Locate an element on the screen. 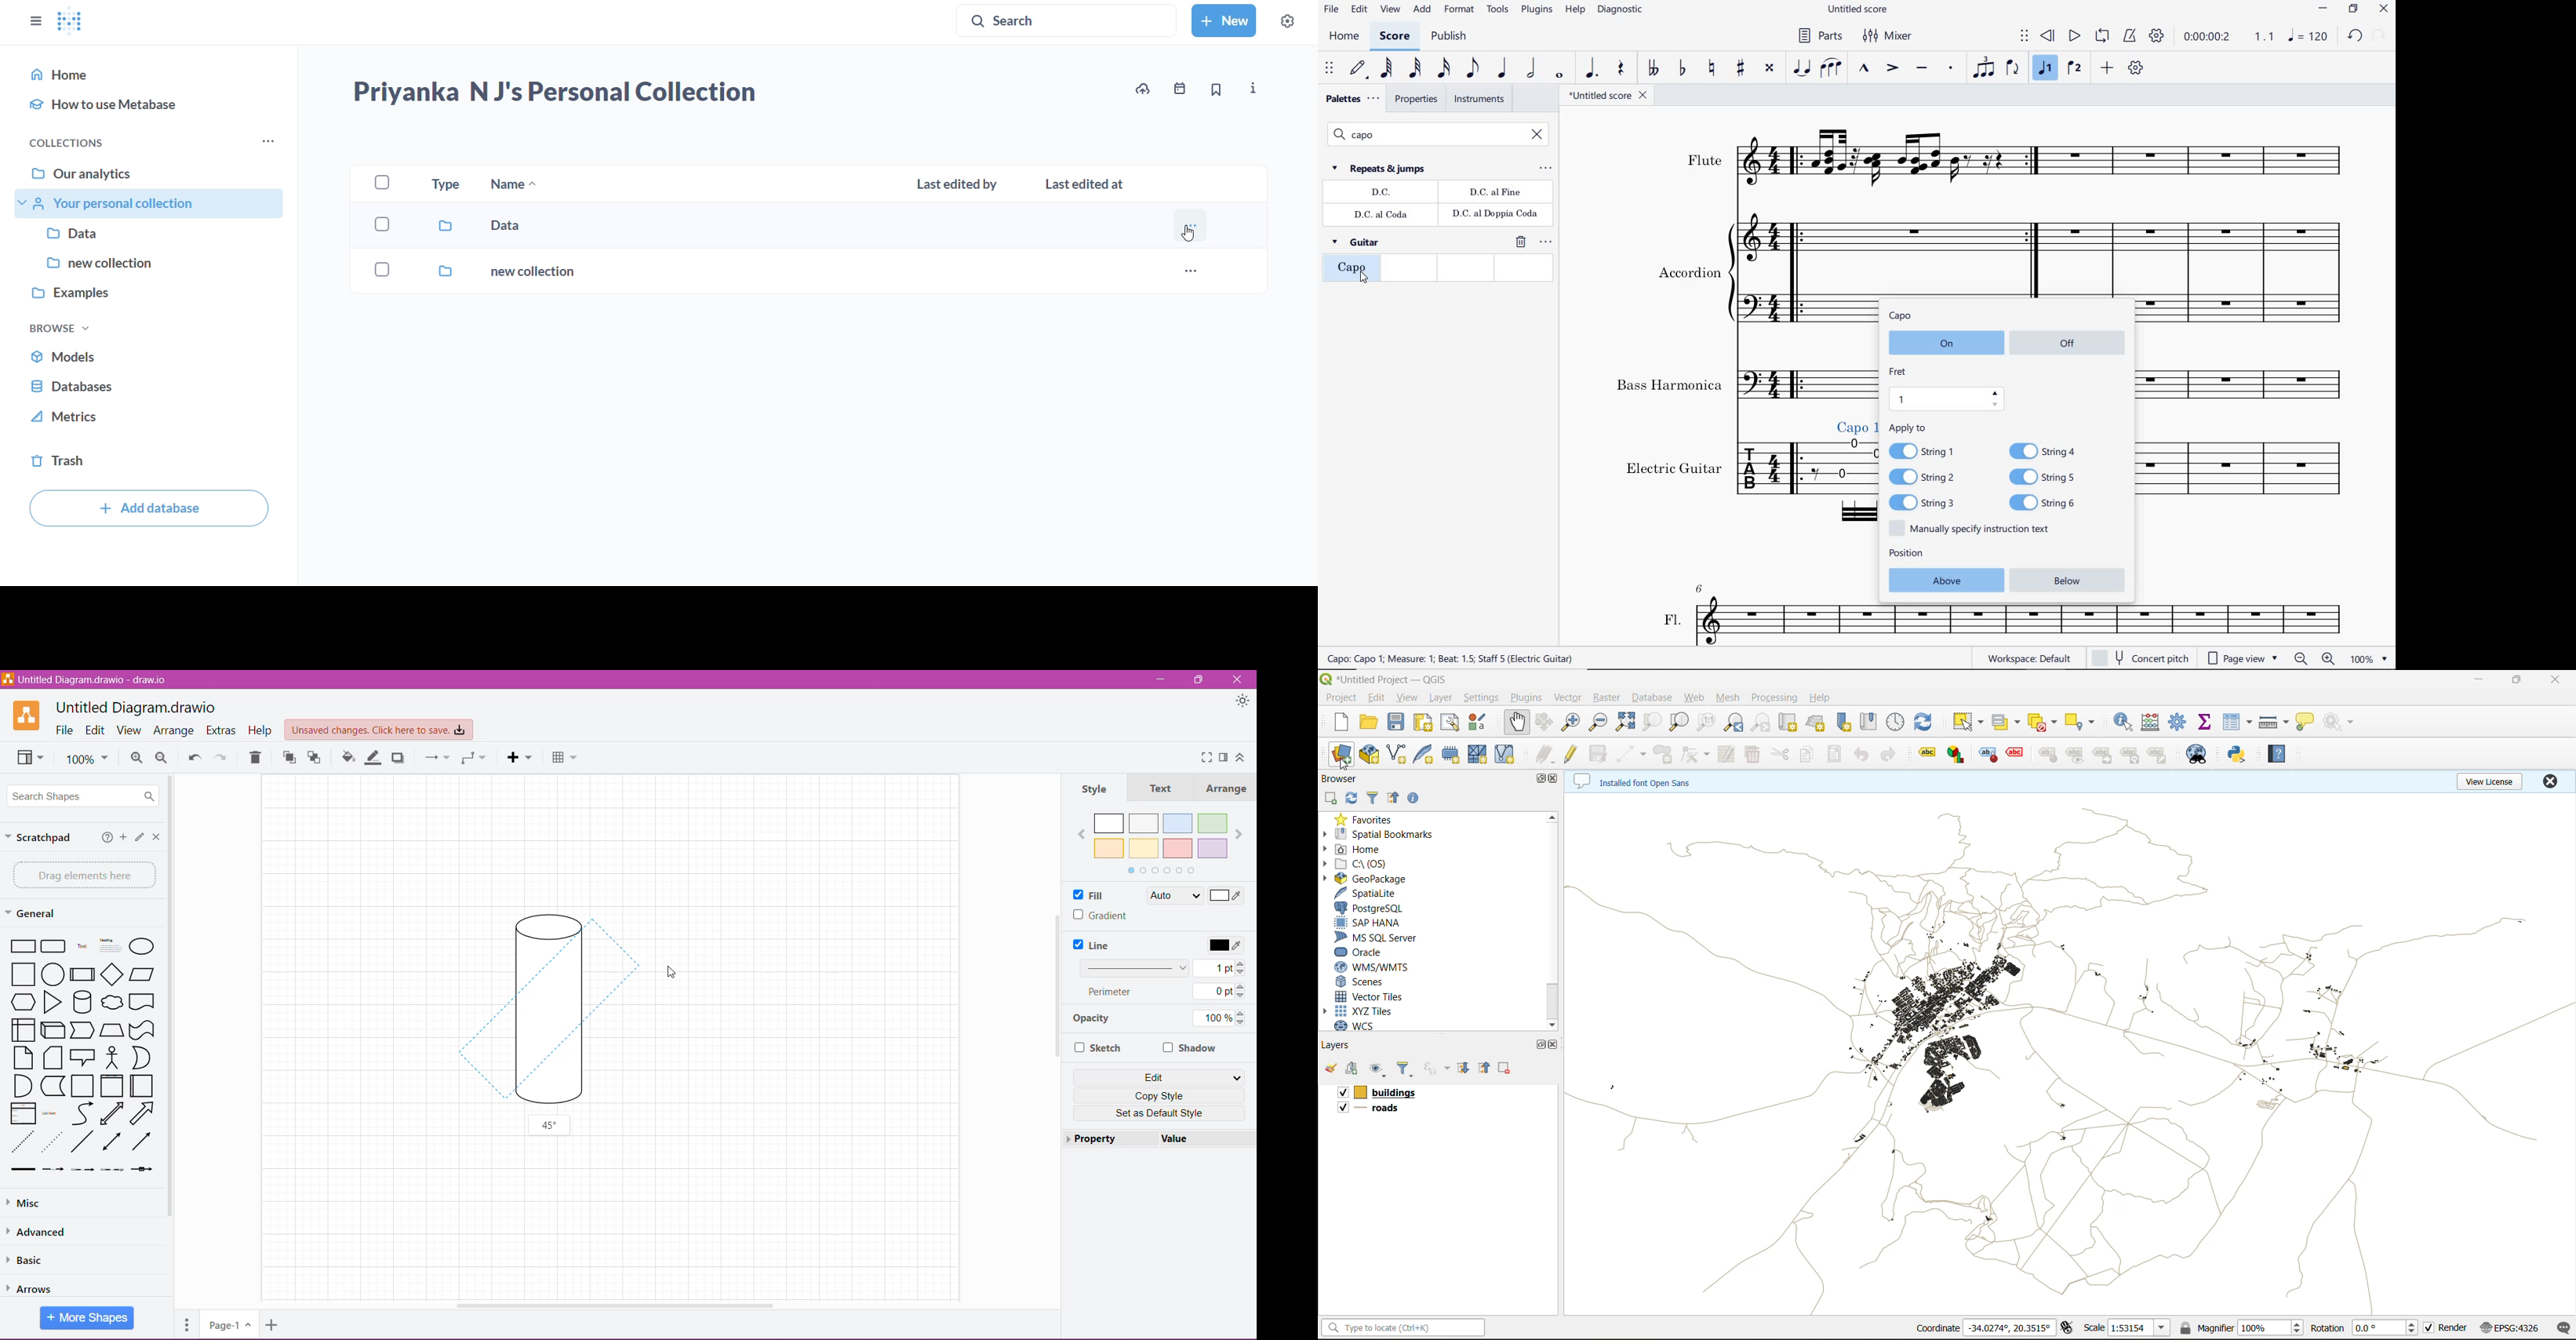  playback settings is located at coordinates (2156, 37).